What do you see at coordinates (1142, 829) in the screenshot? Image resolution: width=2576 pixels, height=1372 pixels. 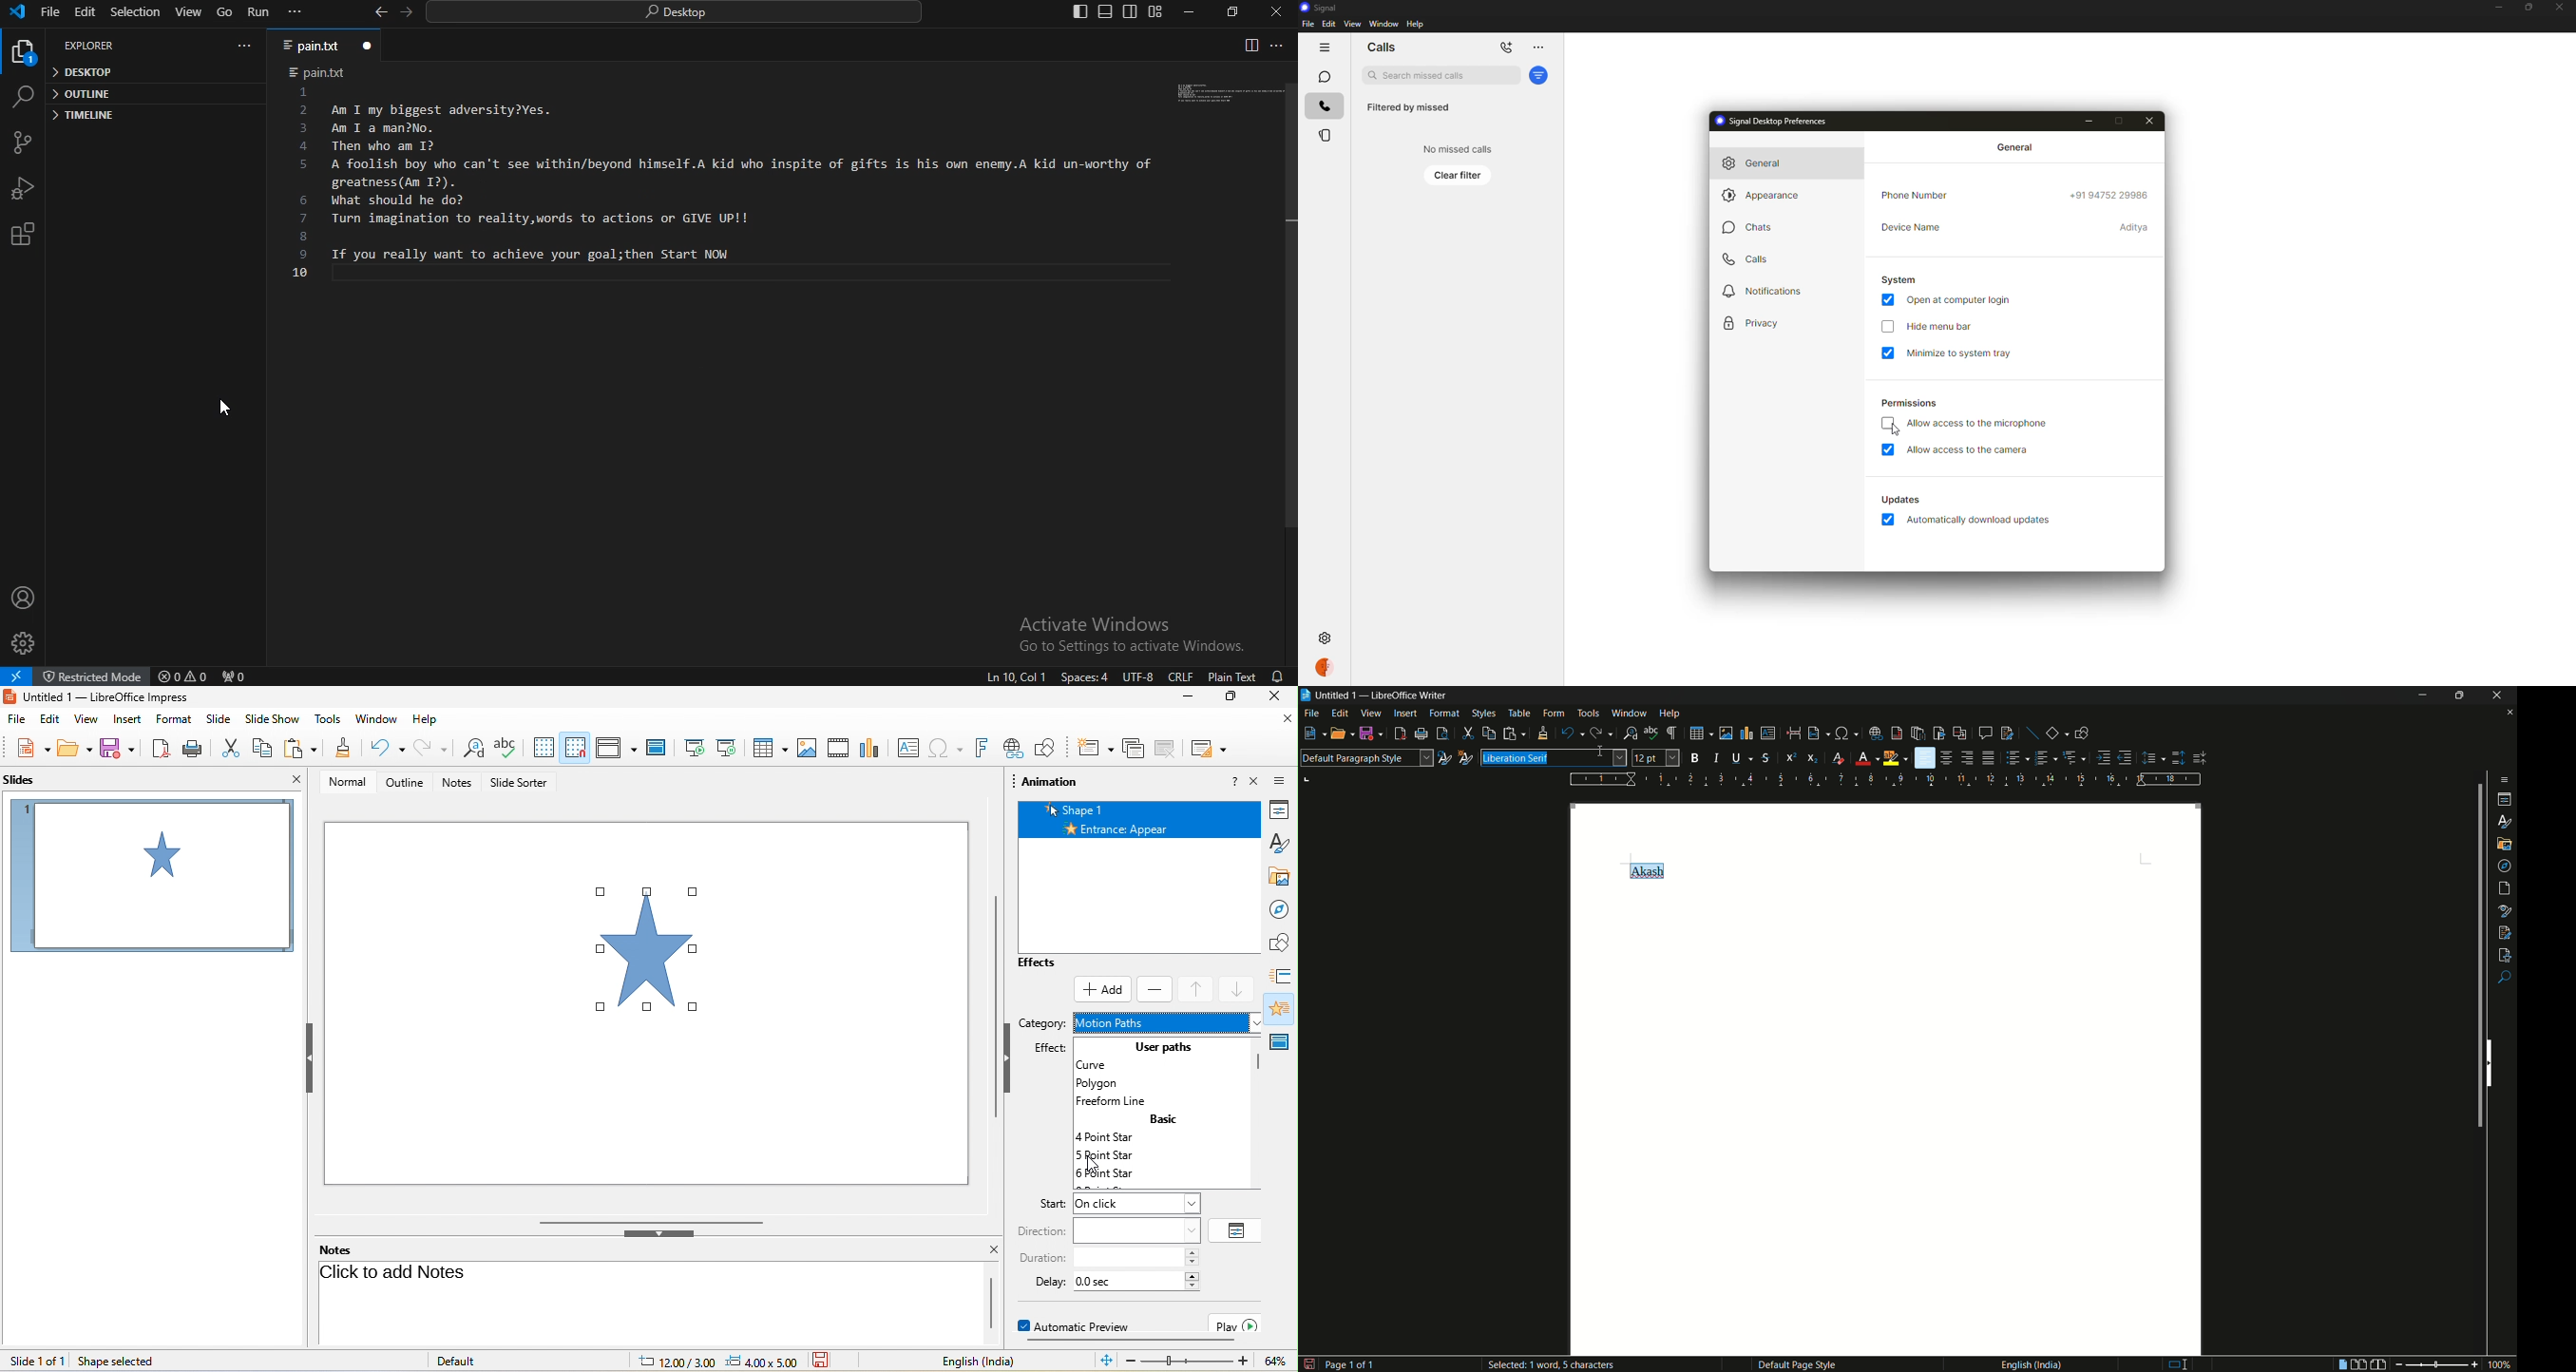 I see `entrance appear` at bounding box center [1142, 829].